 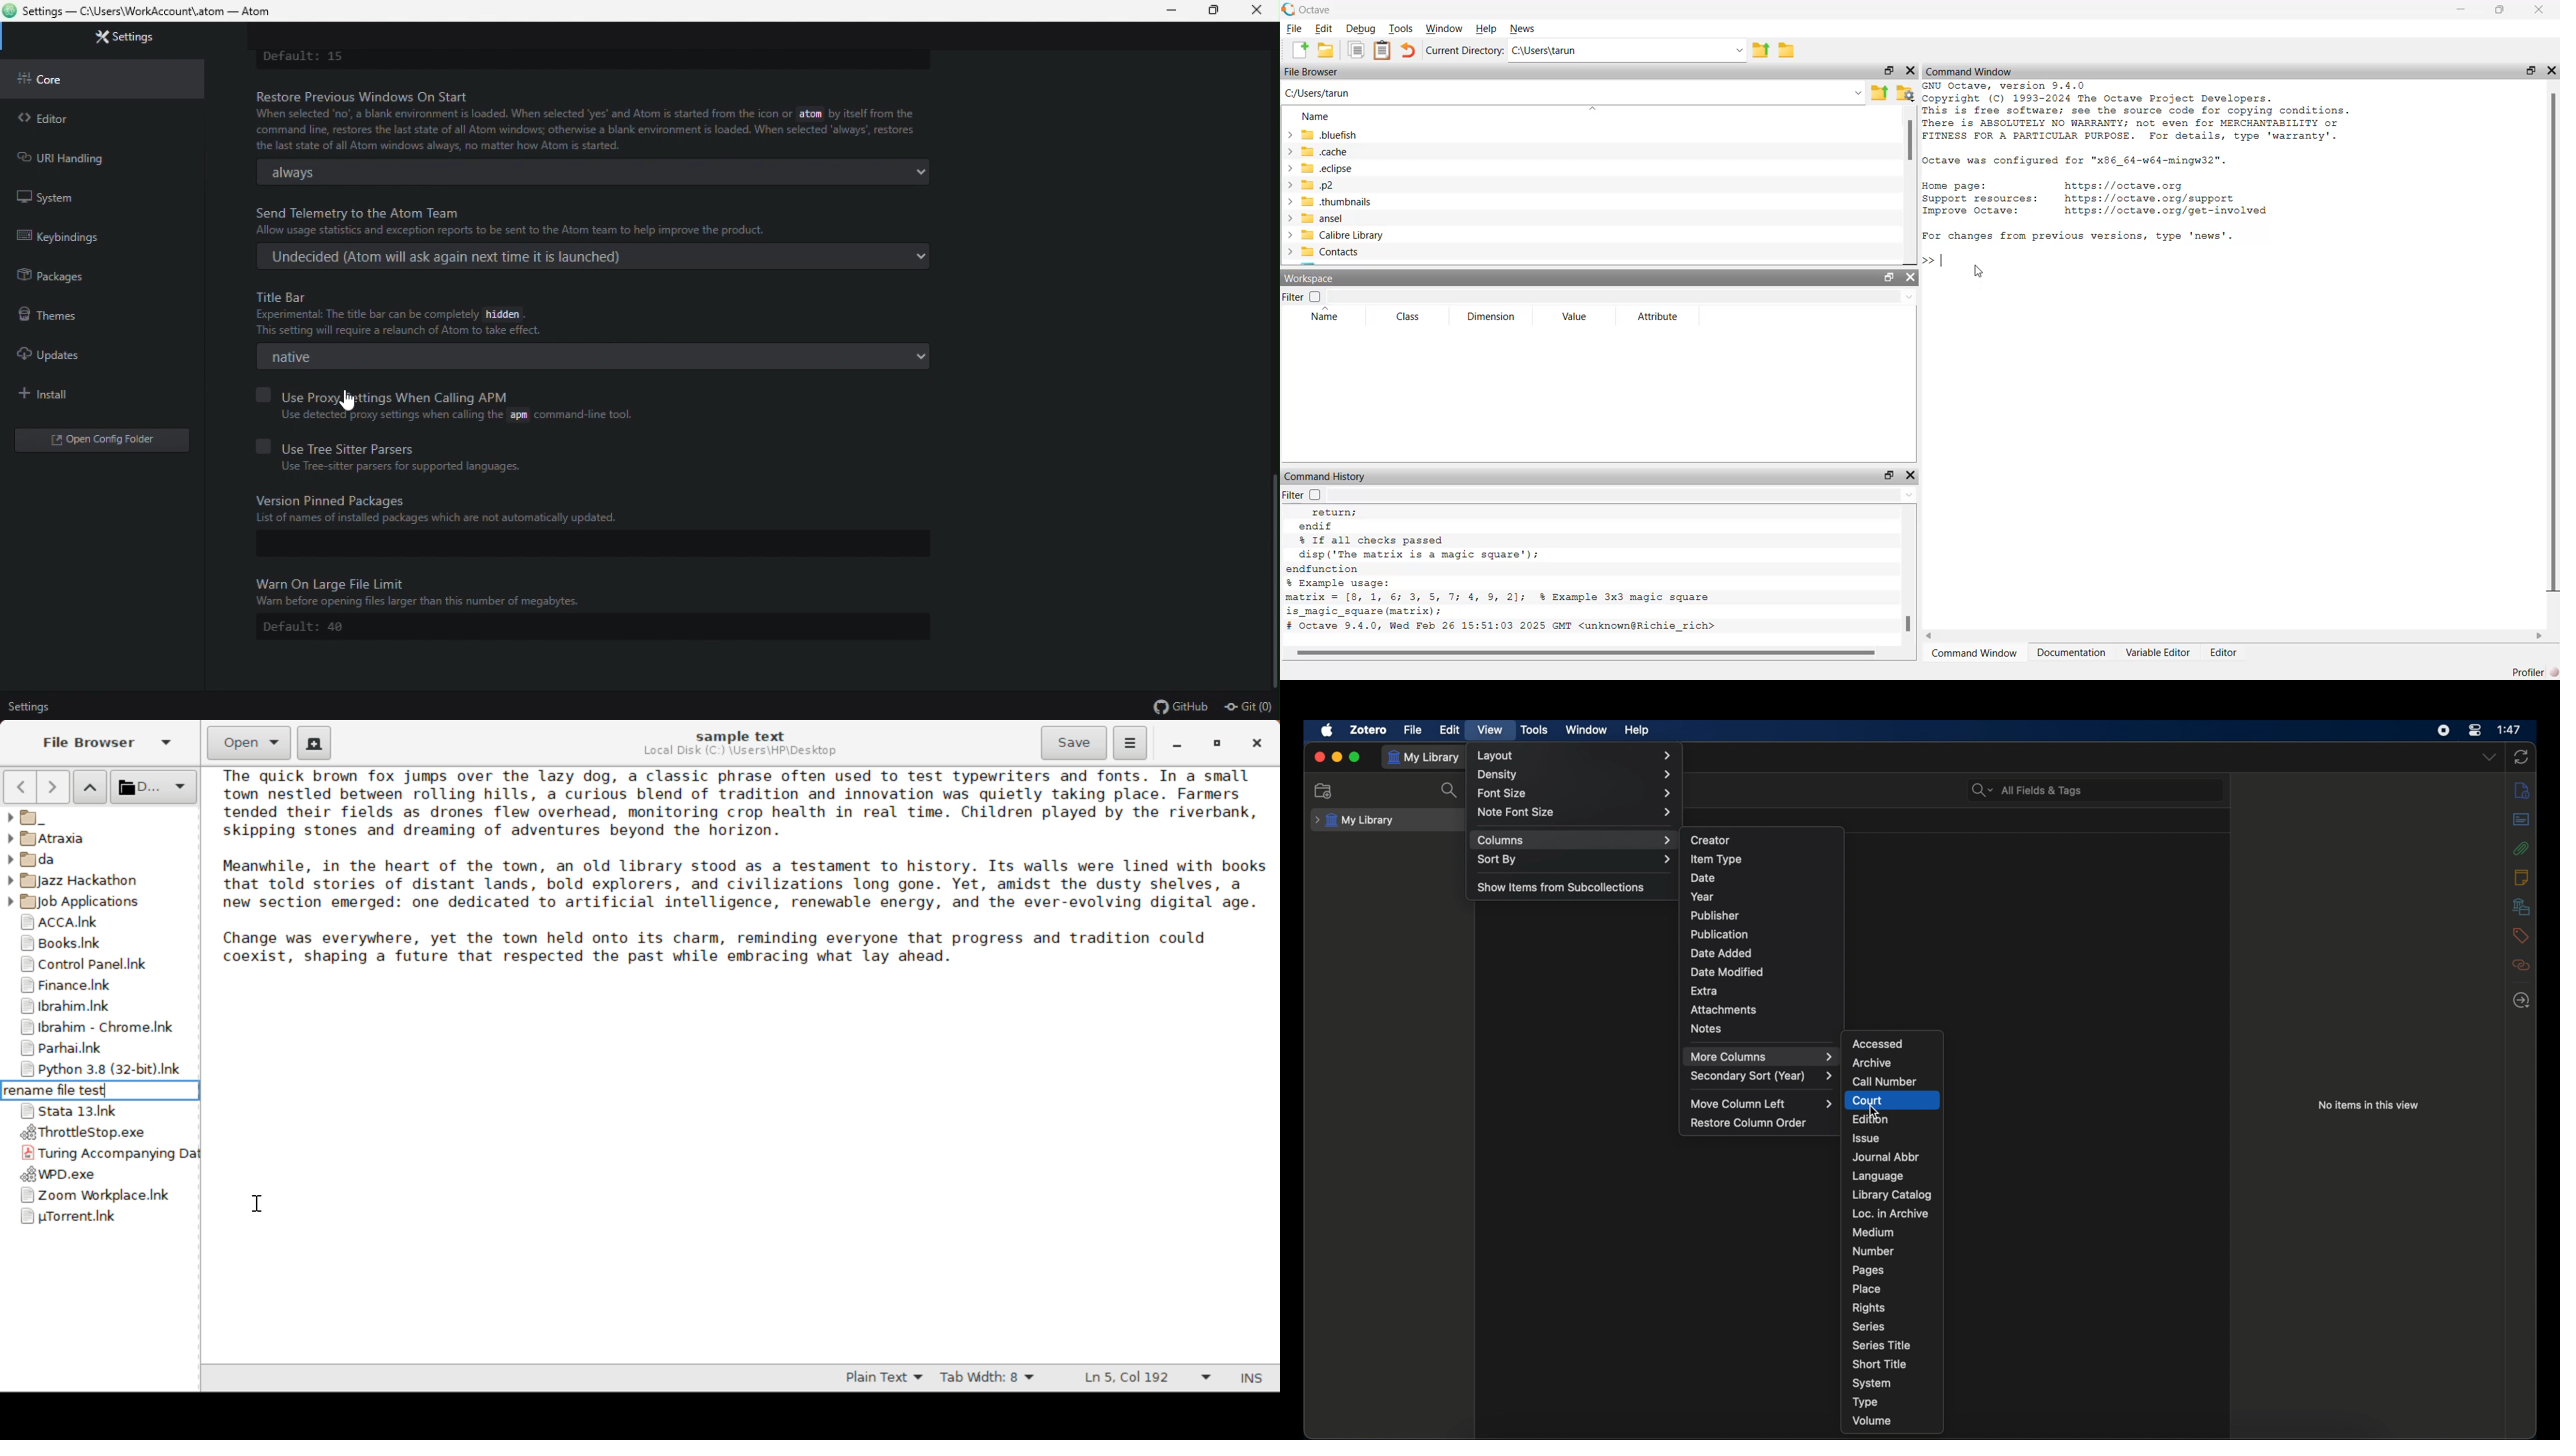 What do you see at coordinates (101, 857) in the screenshot?
I see `da Folder` at bounding box center [101, 857].